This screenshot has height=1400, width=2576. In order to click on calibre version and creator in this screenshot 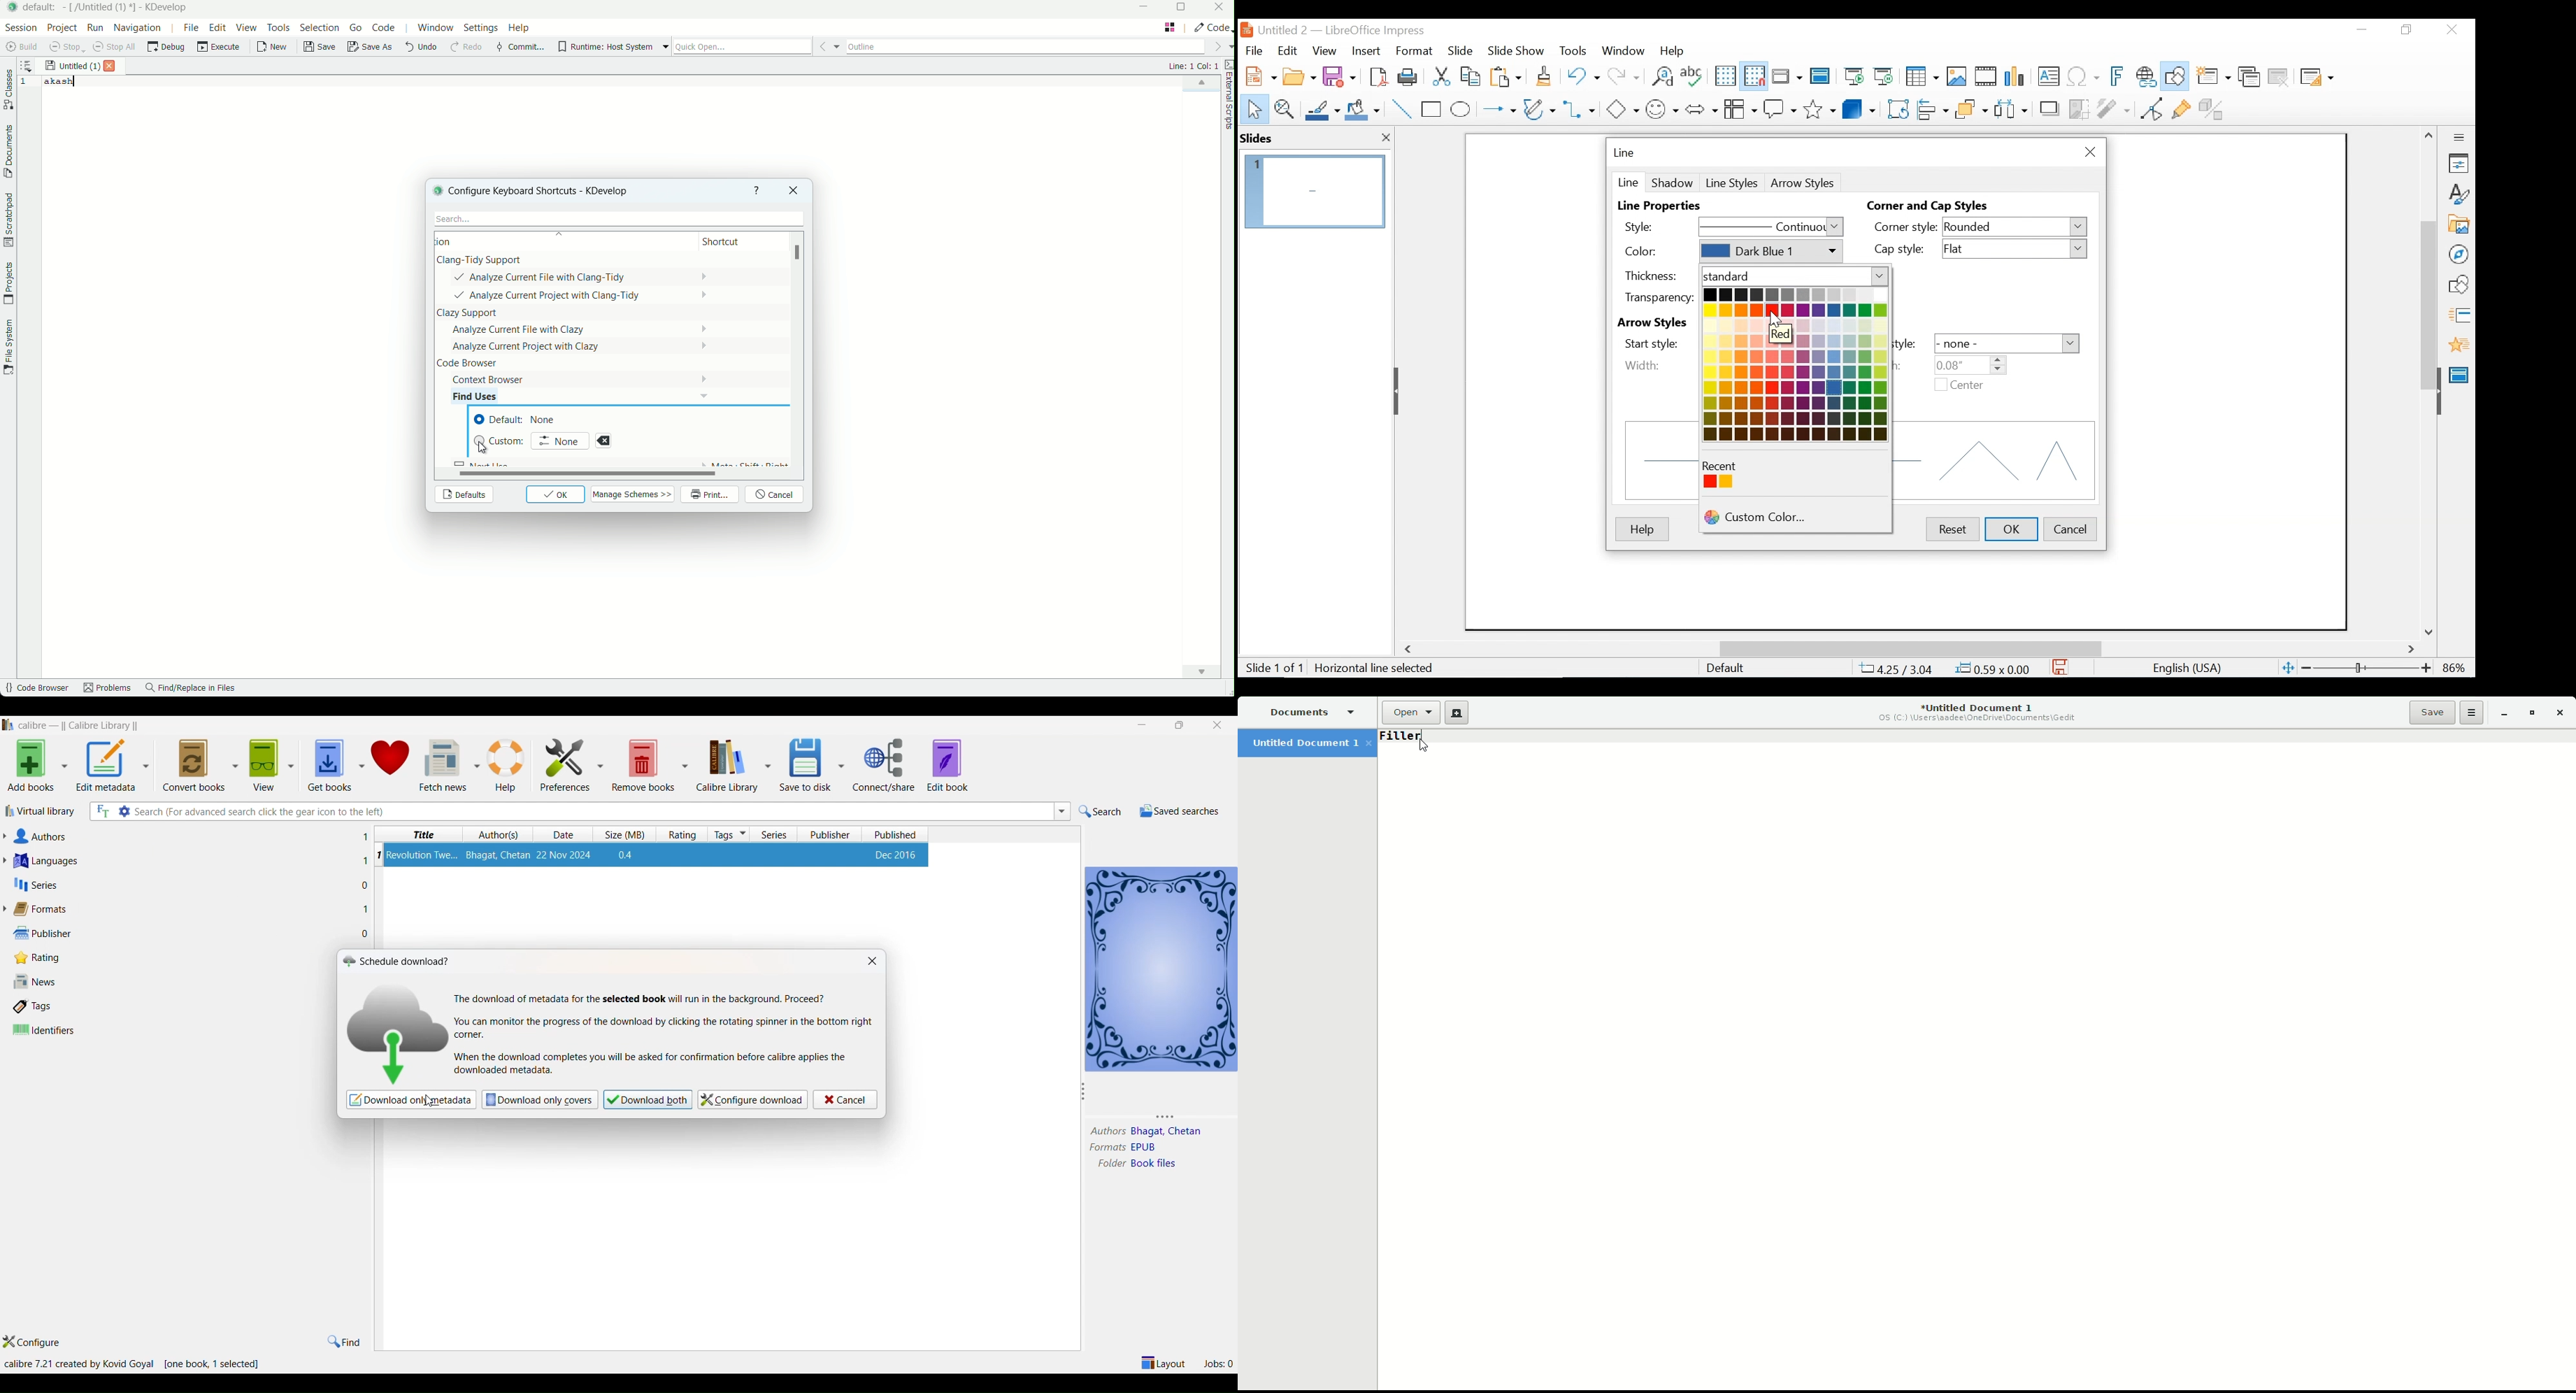, I will do `click(78, 1363)`.